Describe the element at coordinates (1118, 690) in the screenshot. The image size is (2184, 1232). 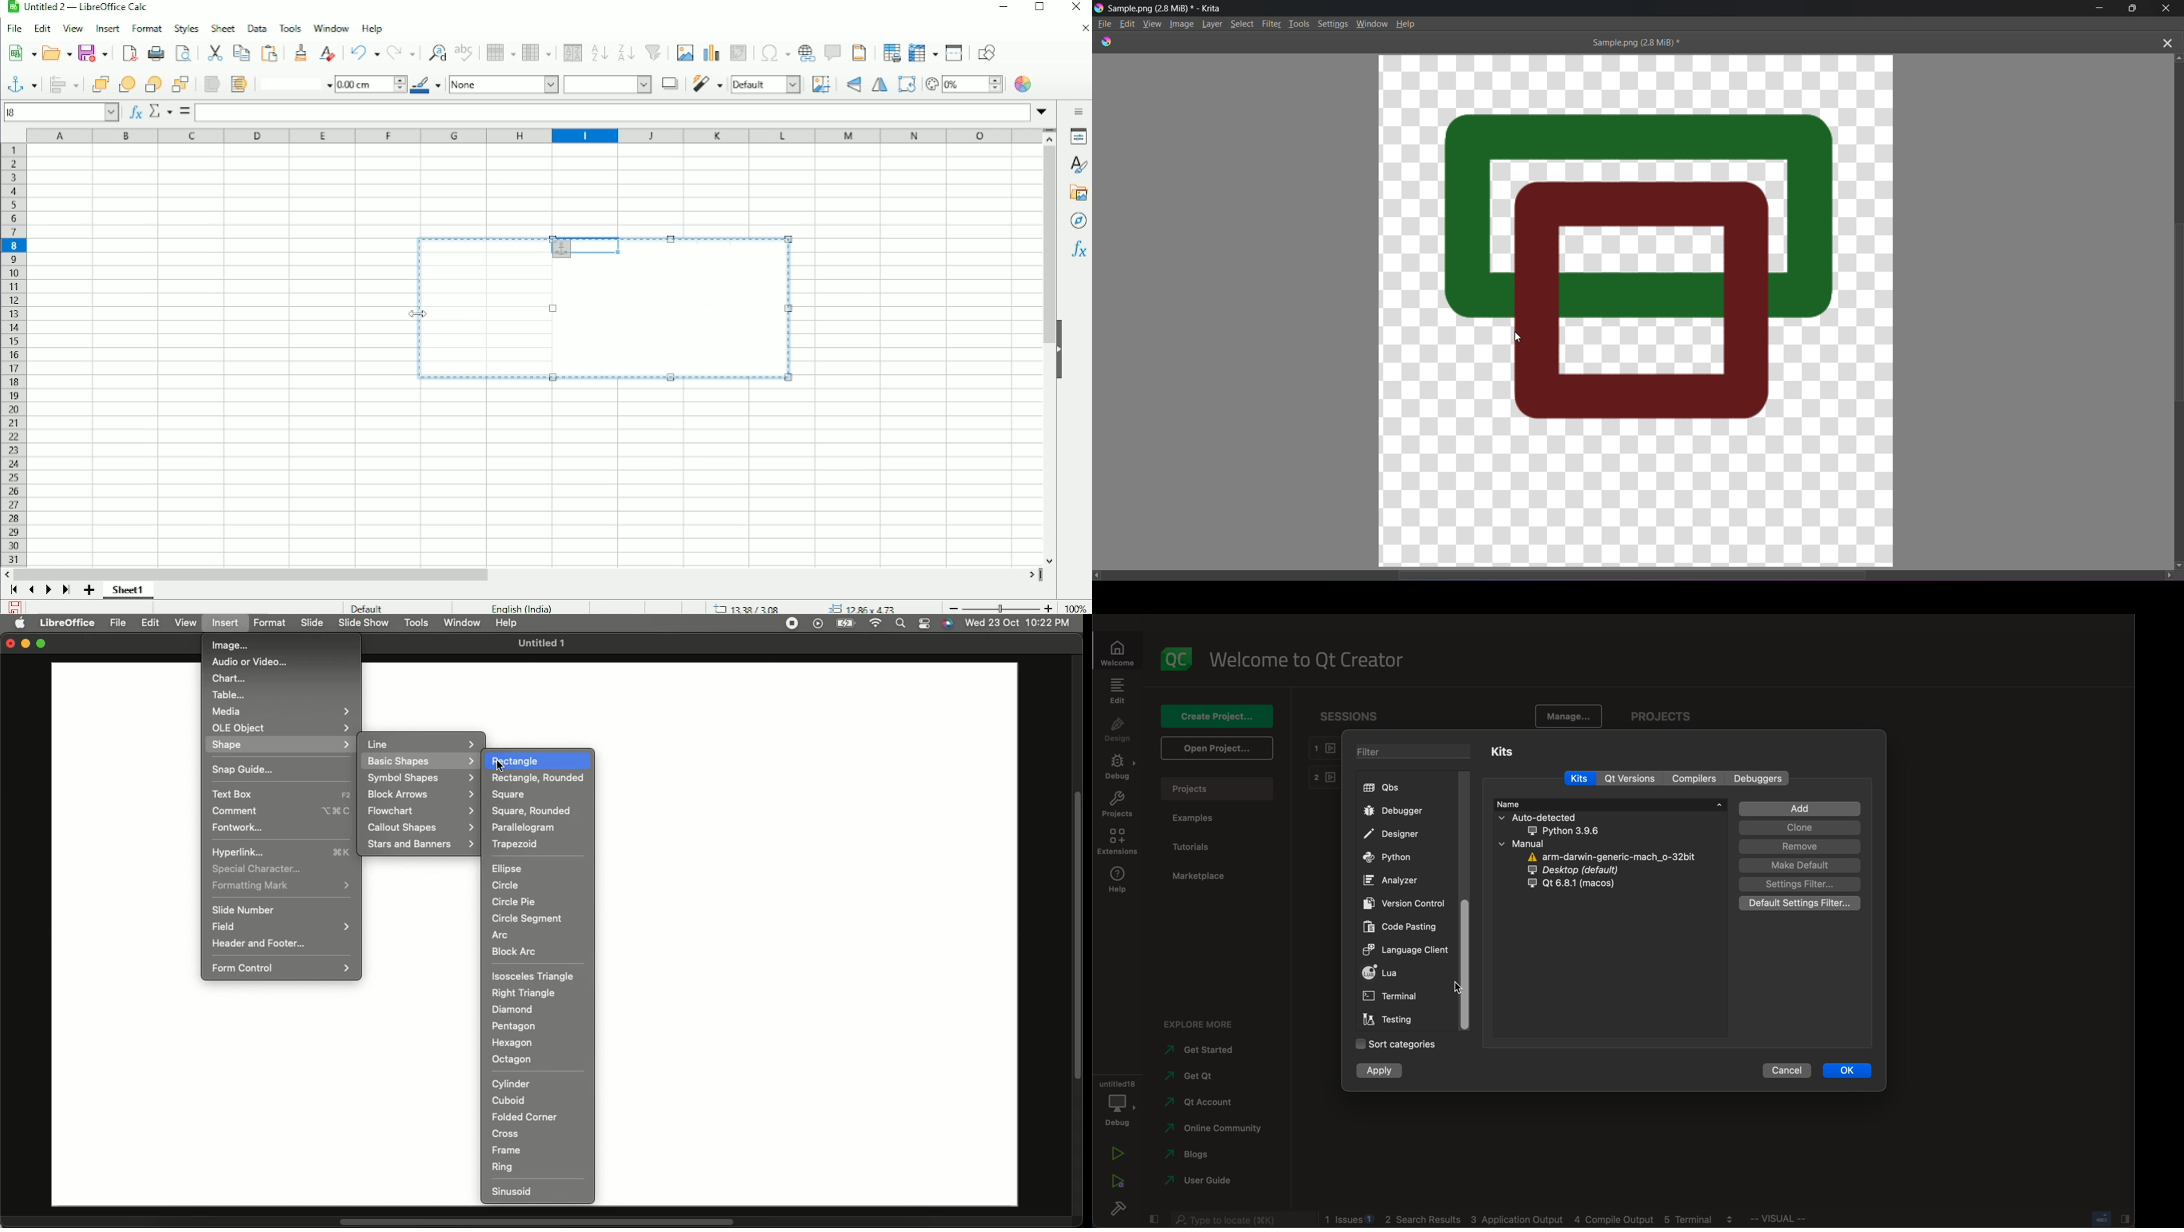
I see `edit` at that location.